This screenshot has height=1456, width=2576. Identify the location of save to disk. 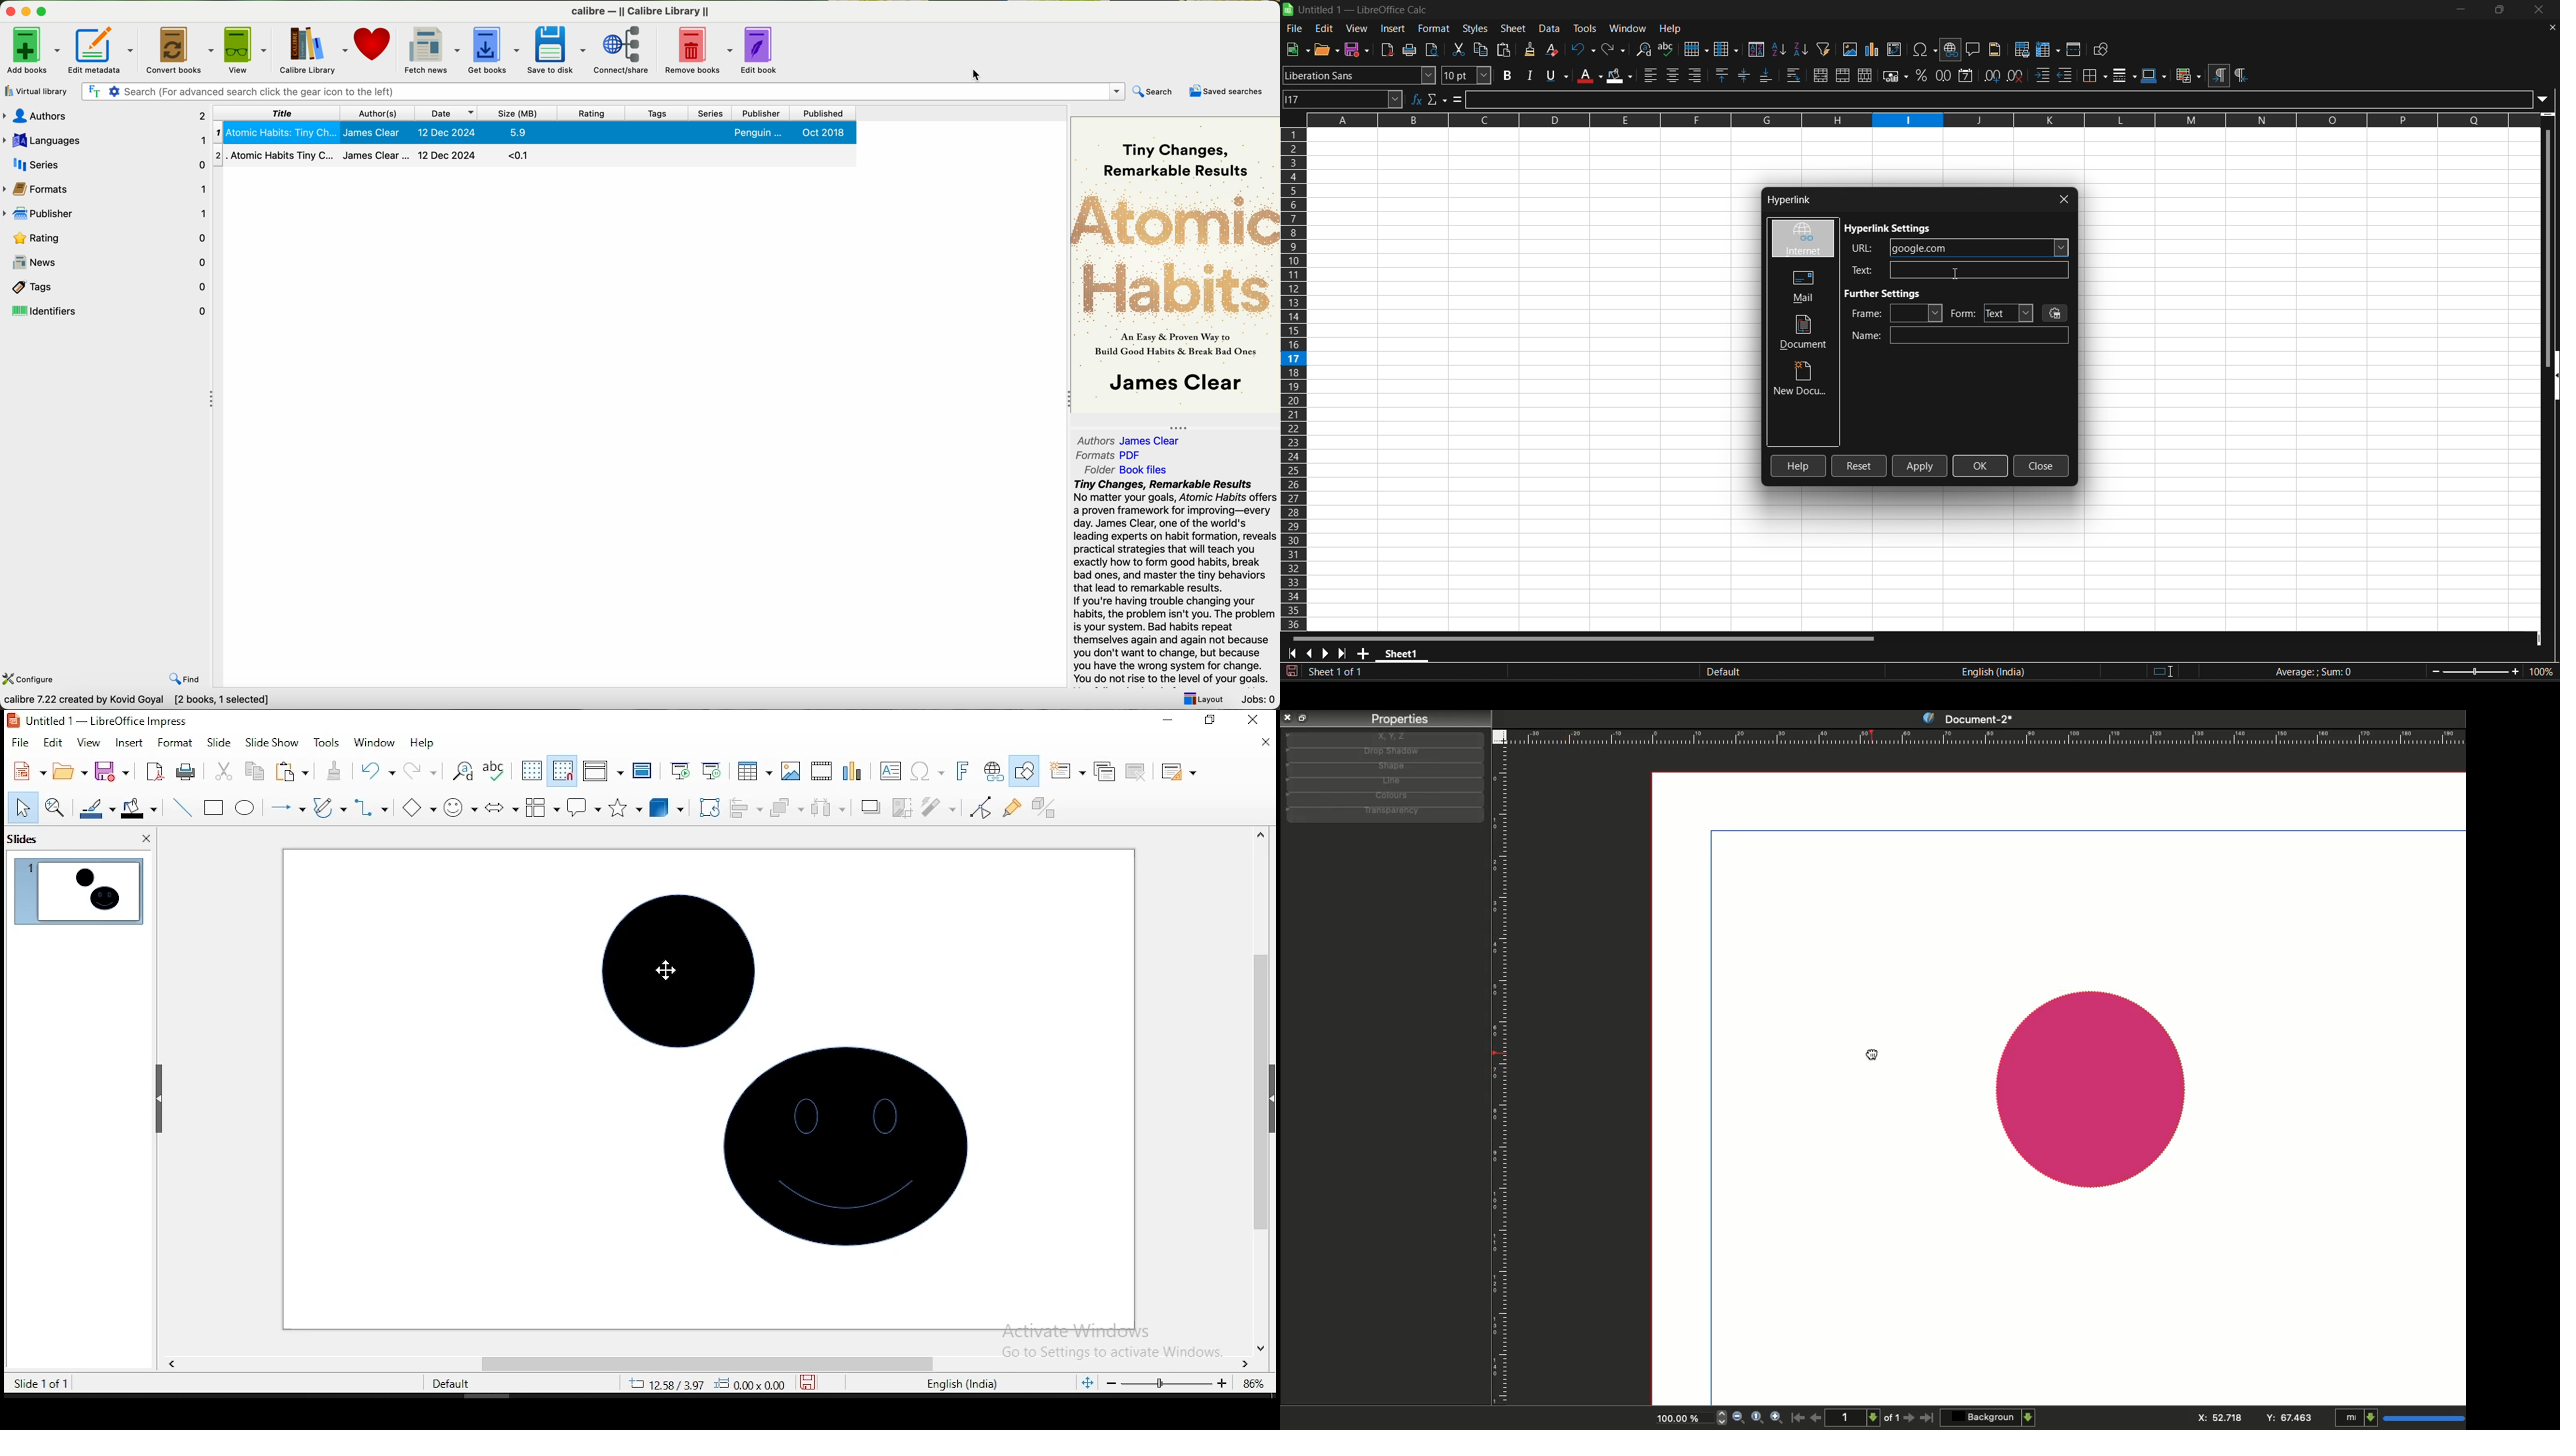
(554, 51).